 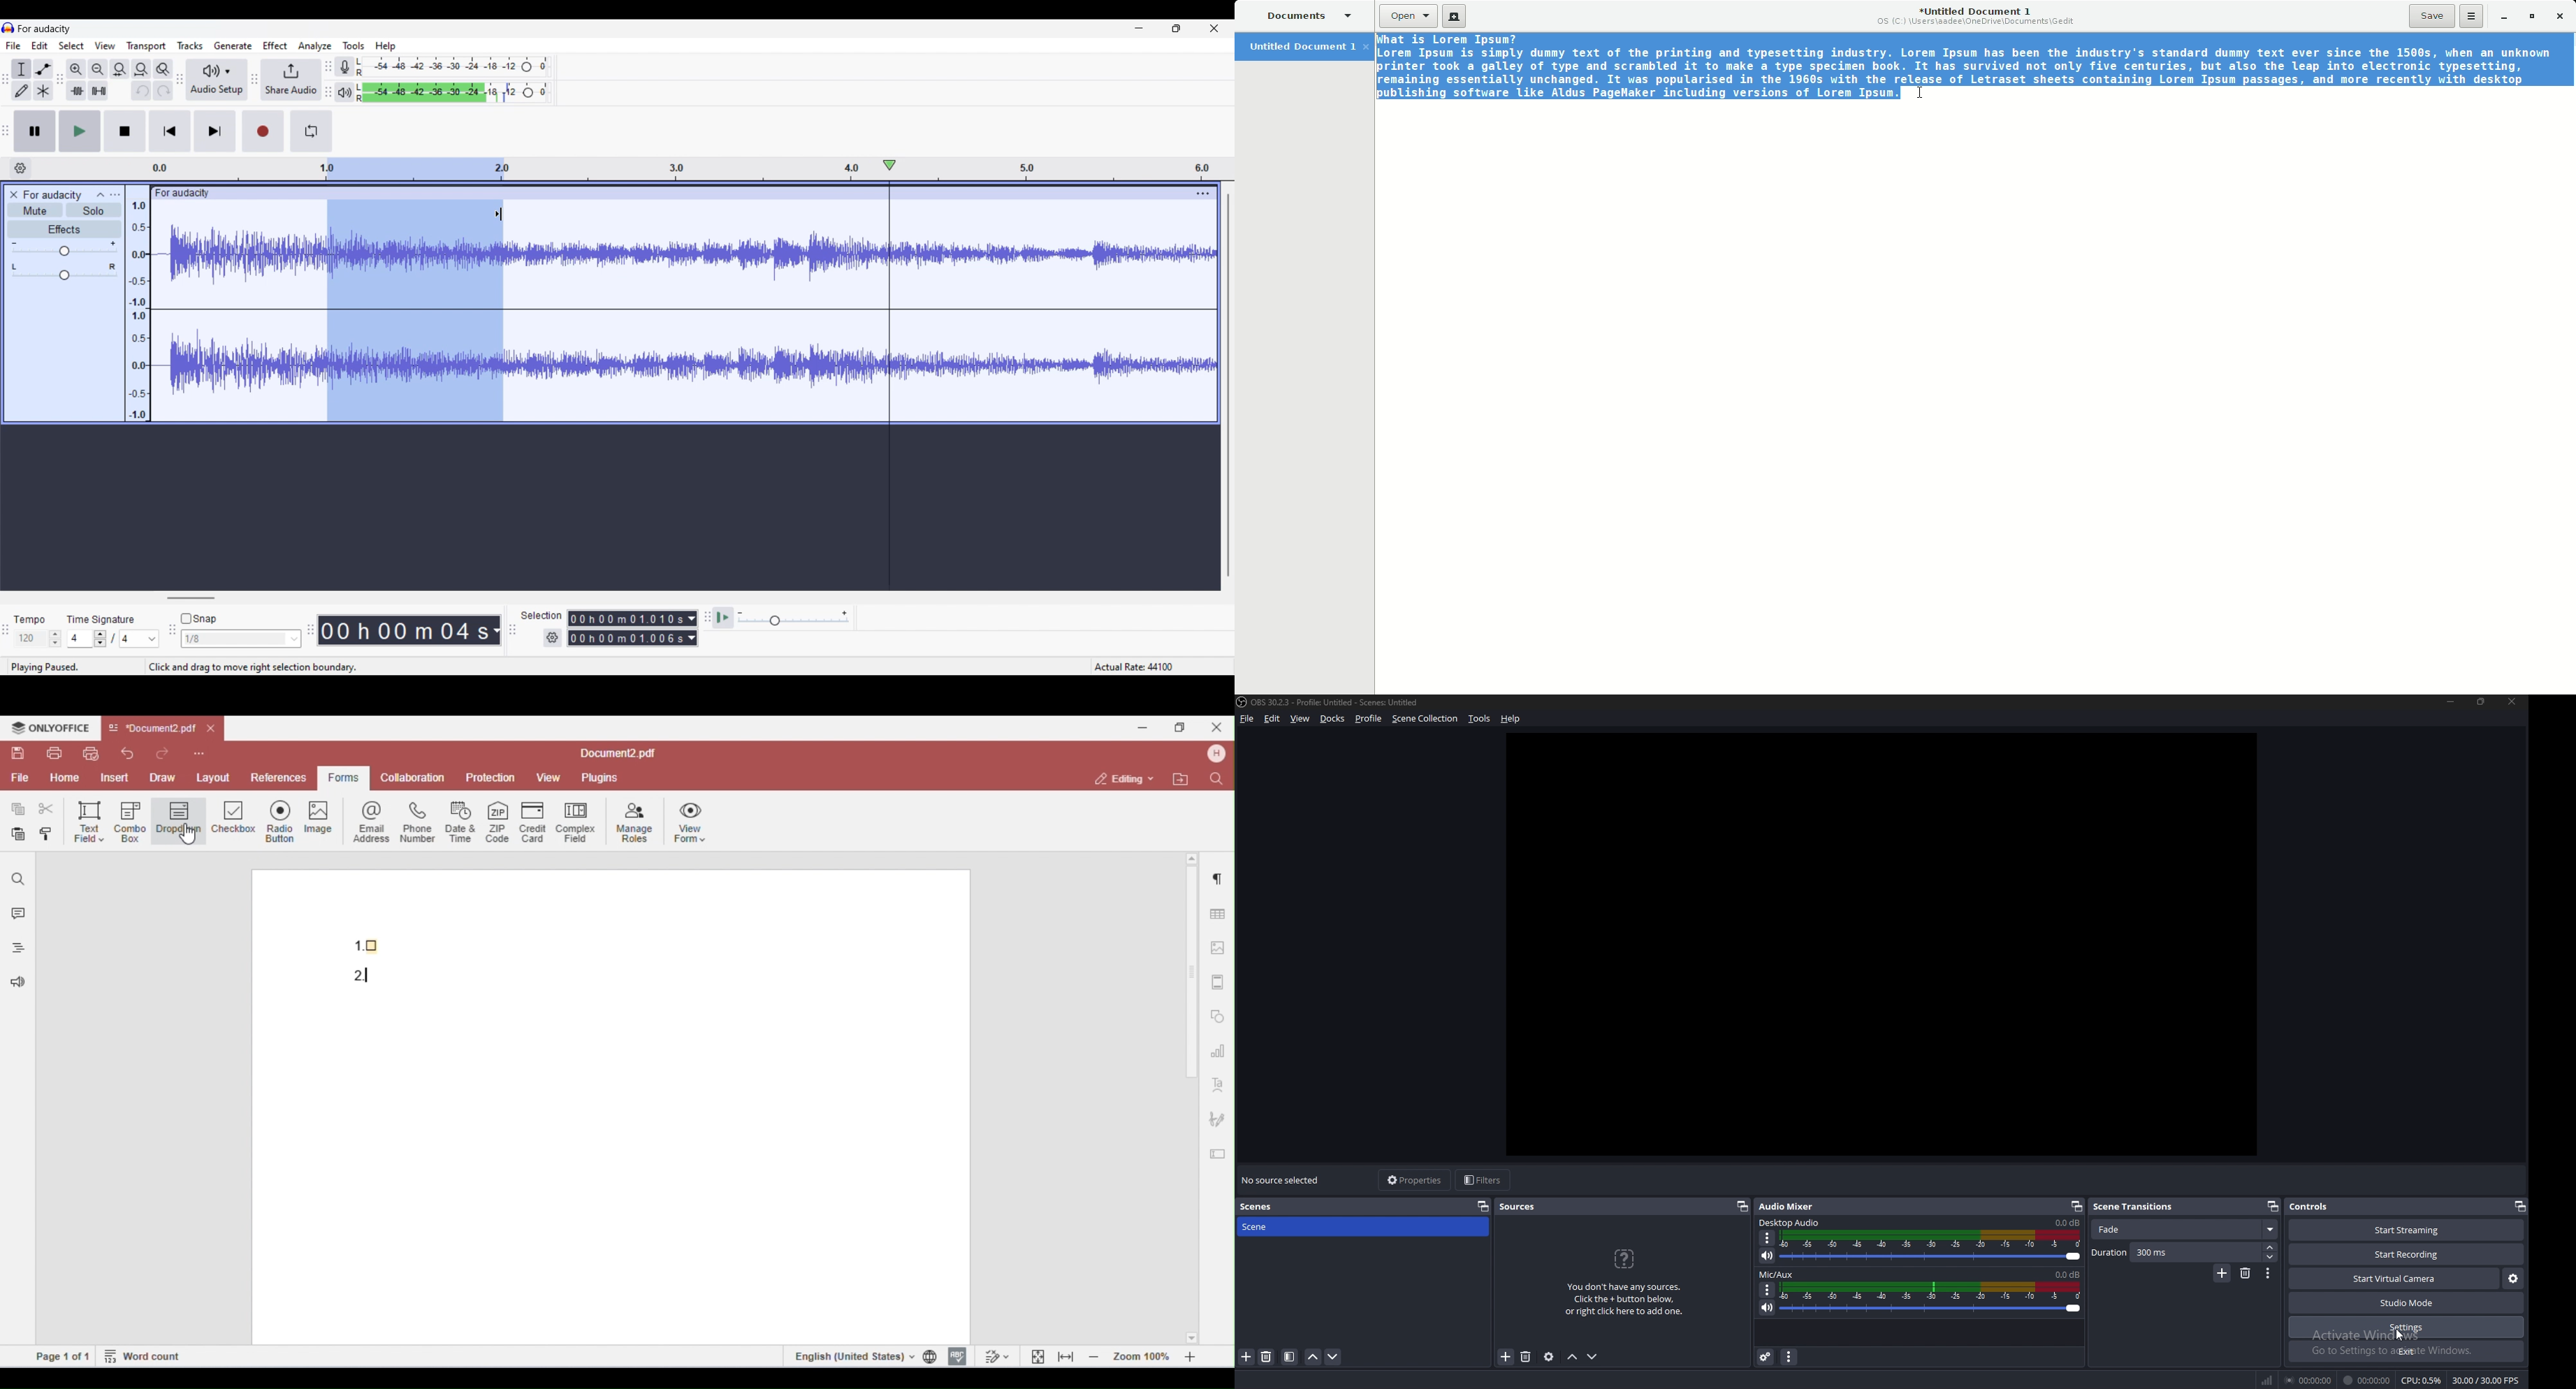 I want to click on remove scene, so click(x=2247, y=1274).